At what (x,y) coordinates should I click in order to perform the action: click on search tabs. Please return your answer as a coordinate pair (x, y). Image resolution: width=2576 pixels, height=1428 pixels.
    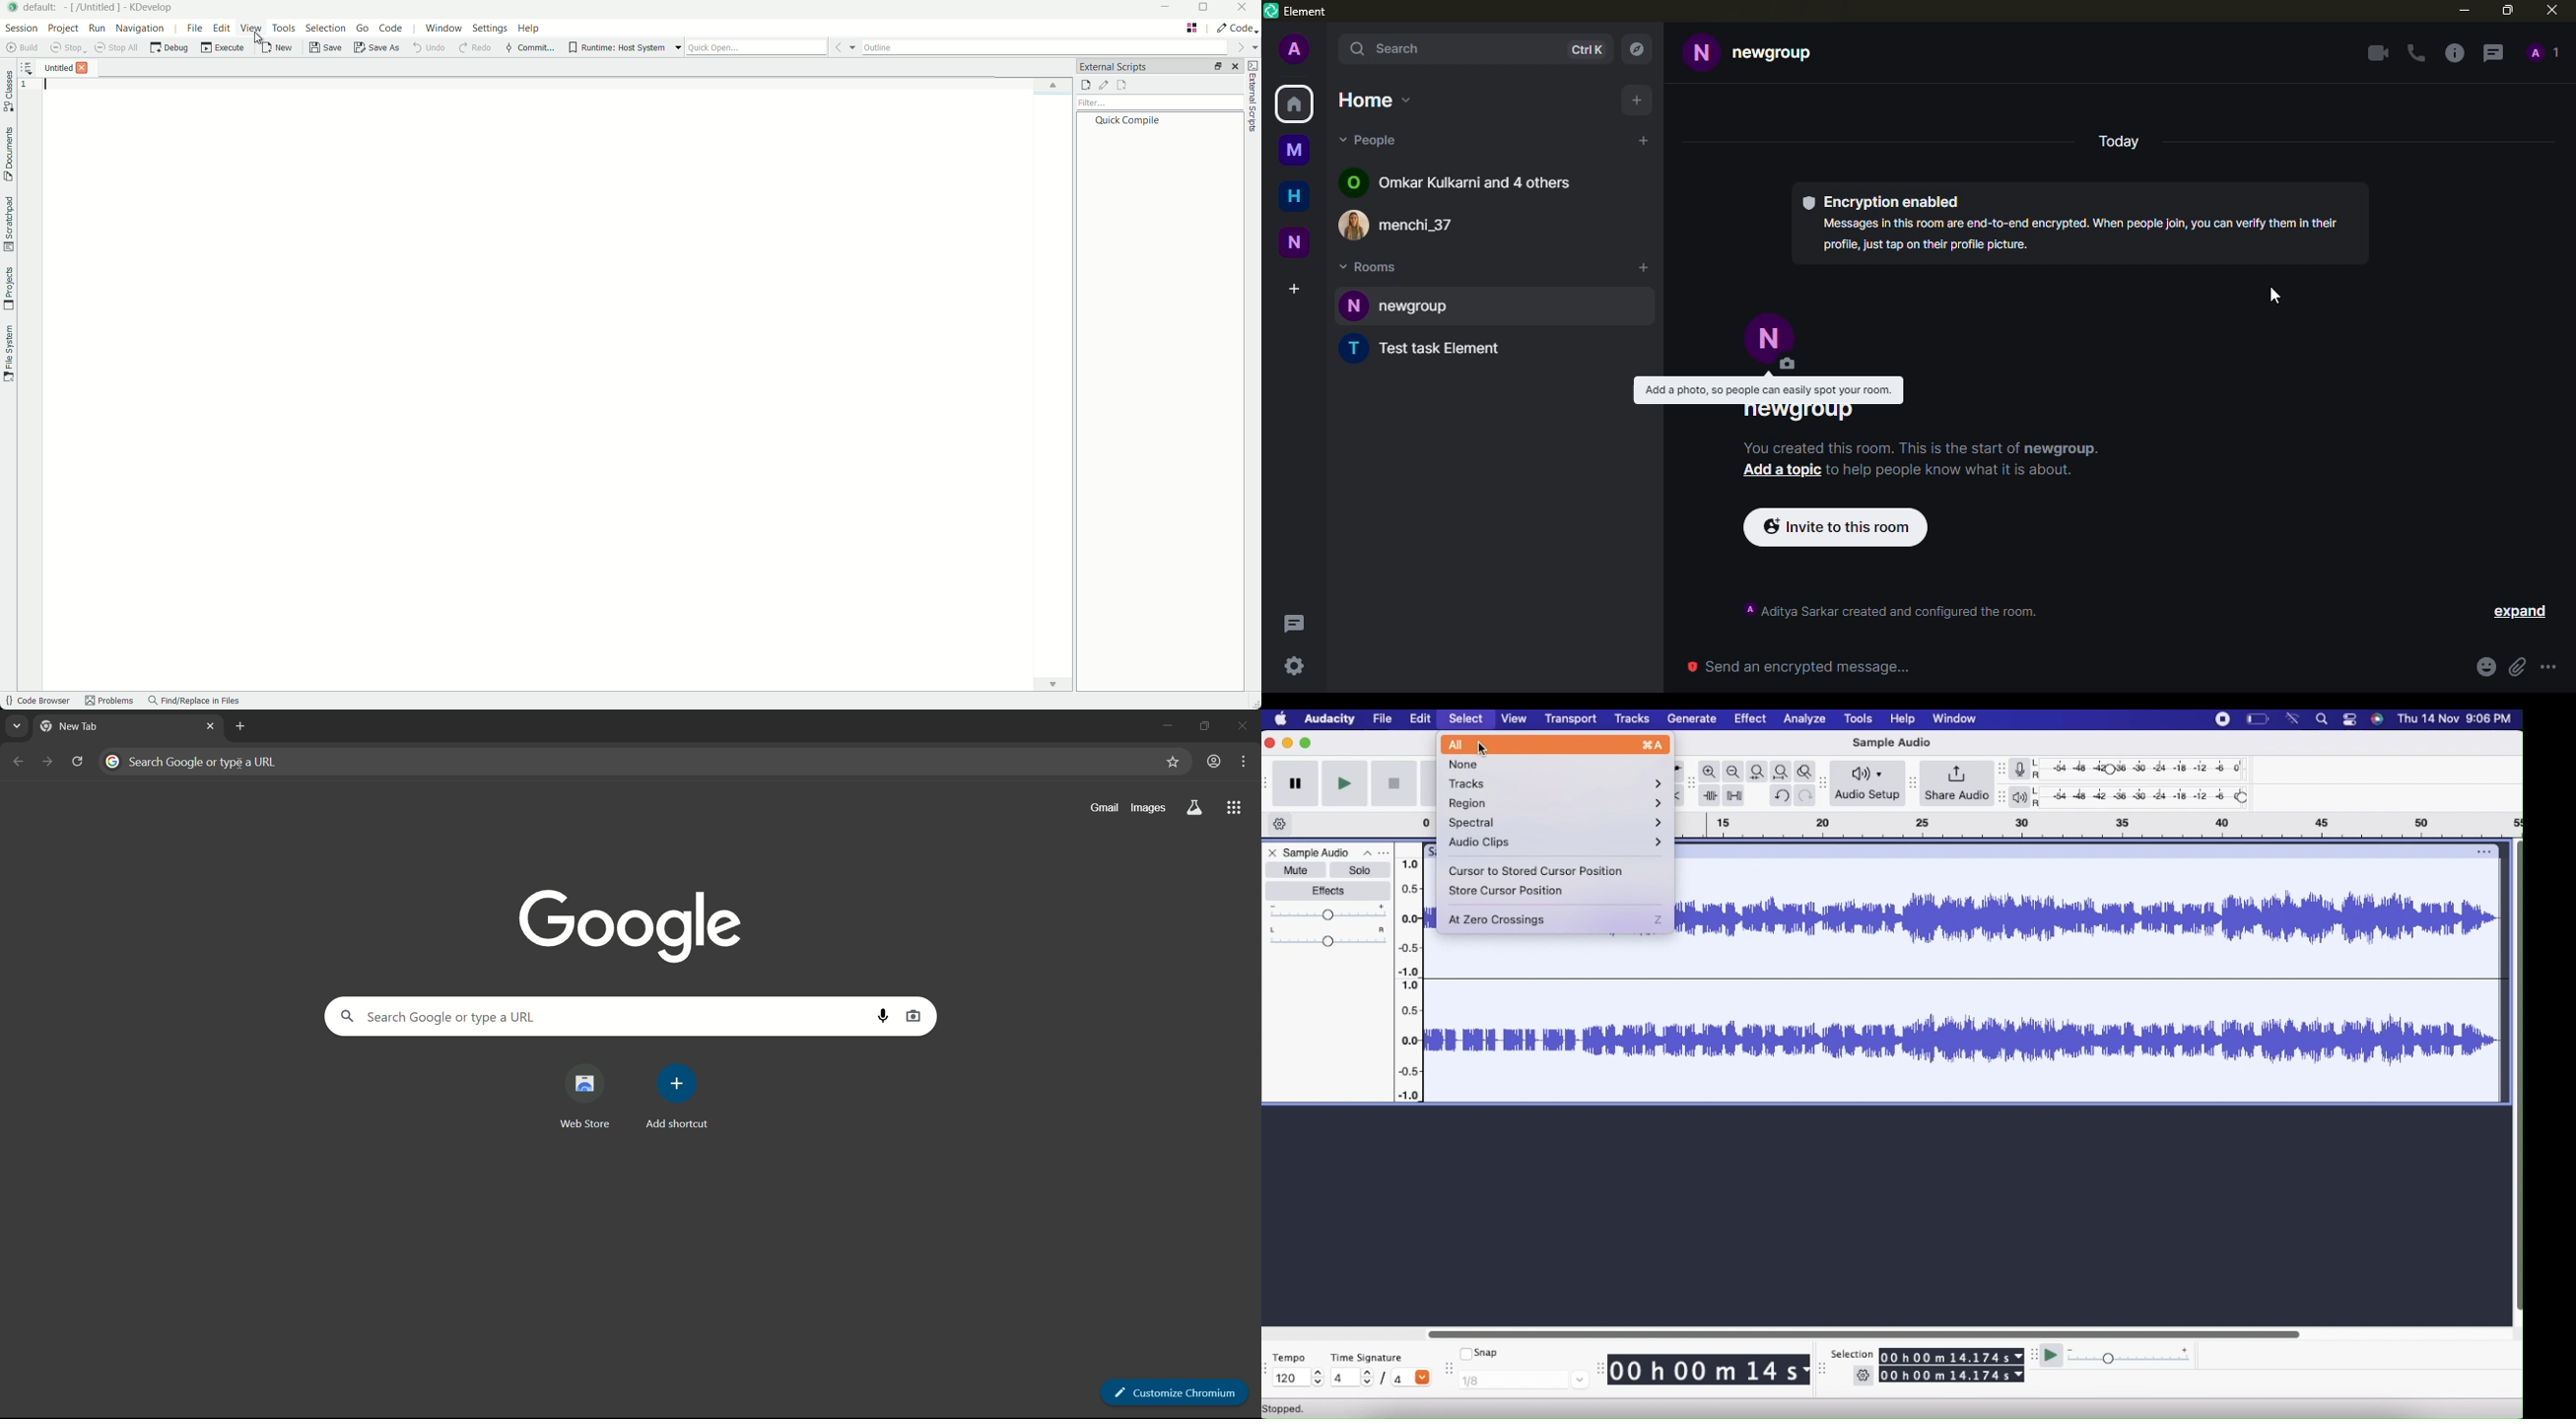
    Looking at the image, I should click on (17, 728).